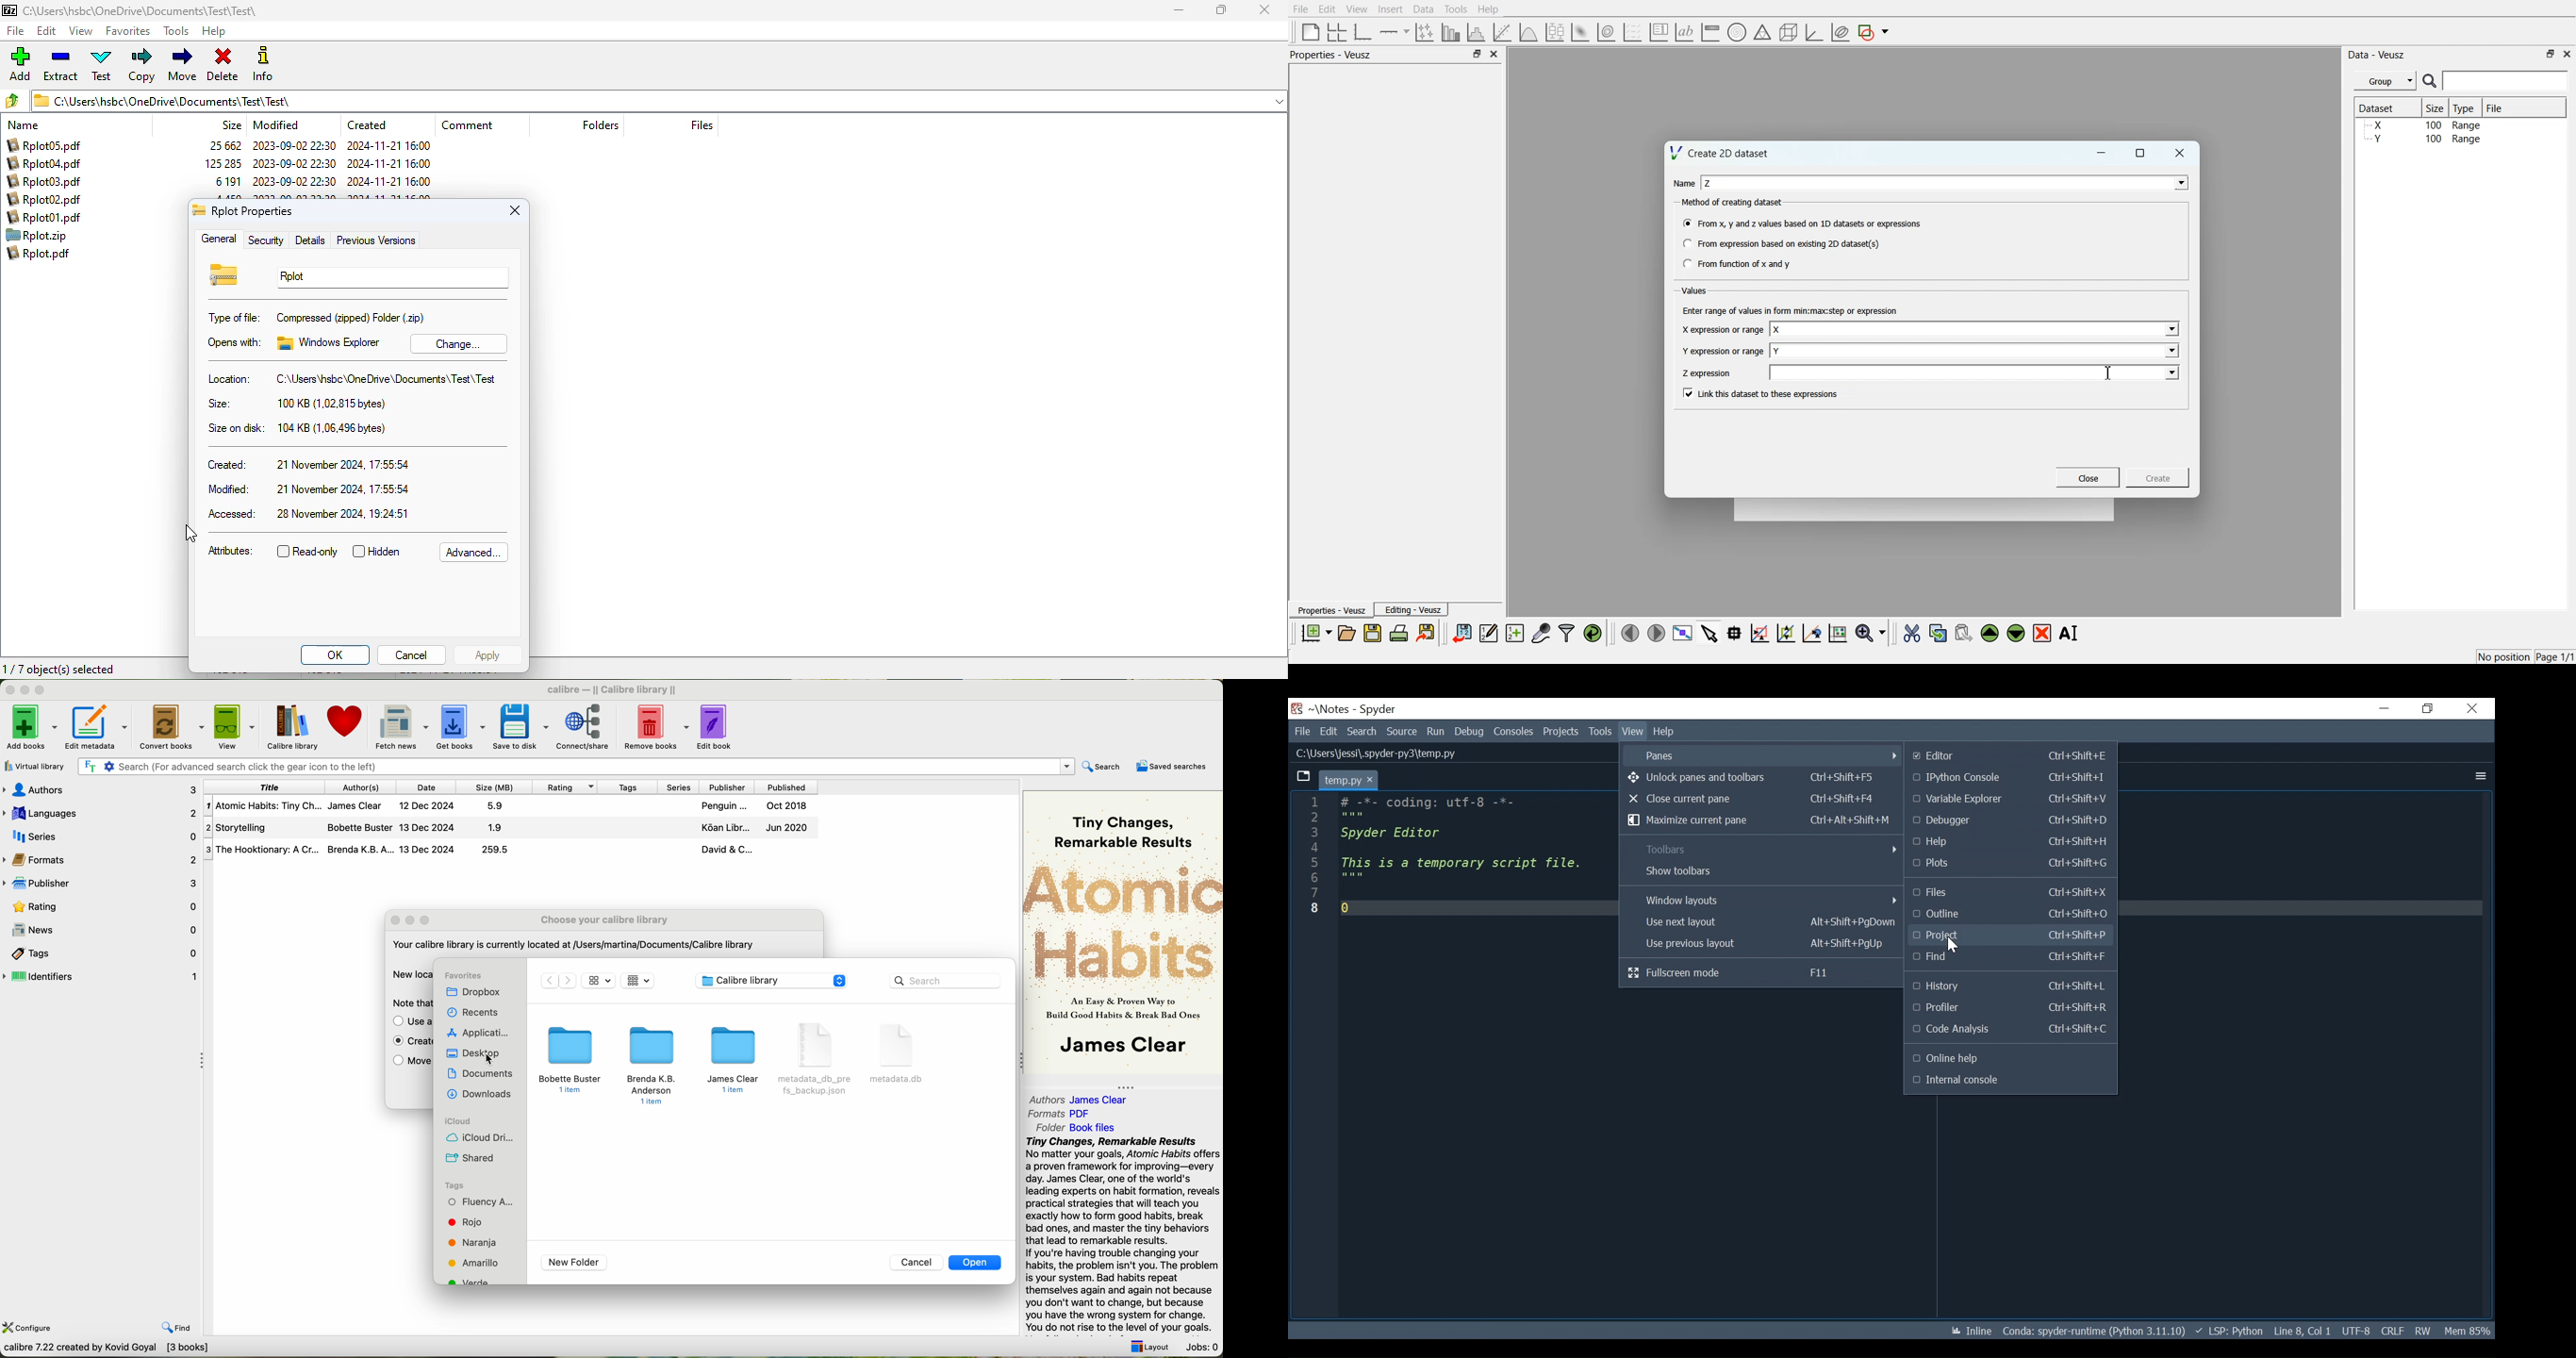  What do you see at coordinates (101, 859) in the screenshot?
I see `formats` at bounding box center [101, 859].